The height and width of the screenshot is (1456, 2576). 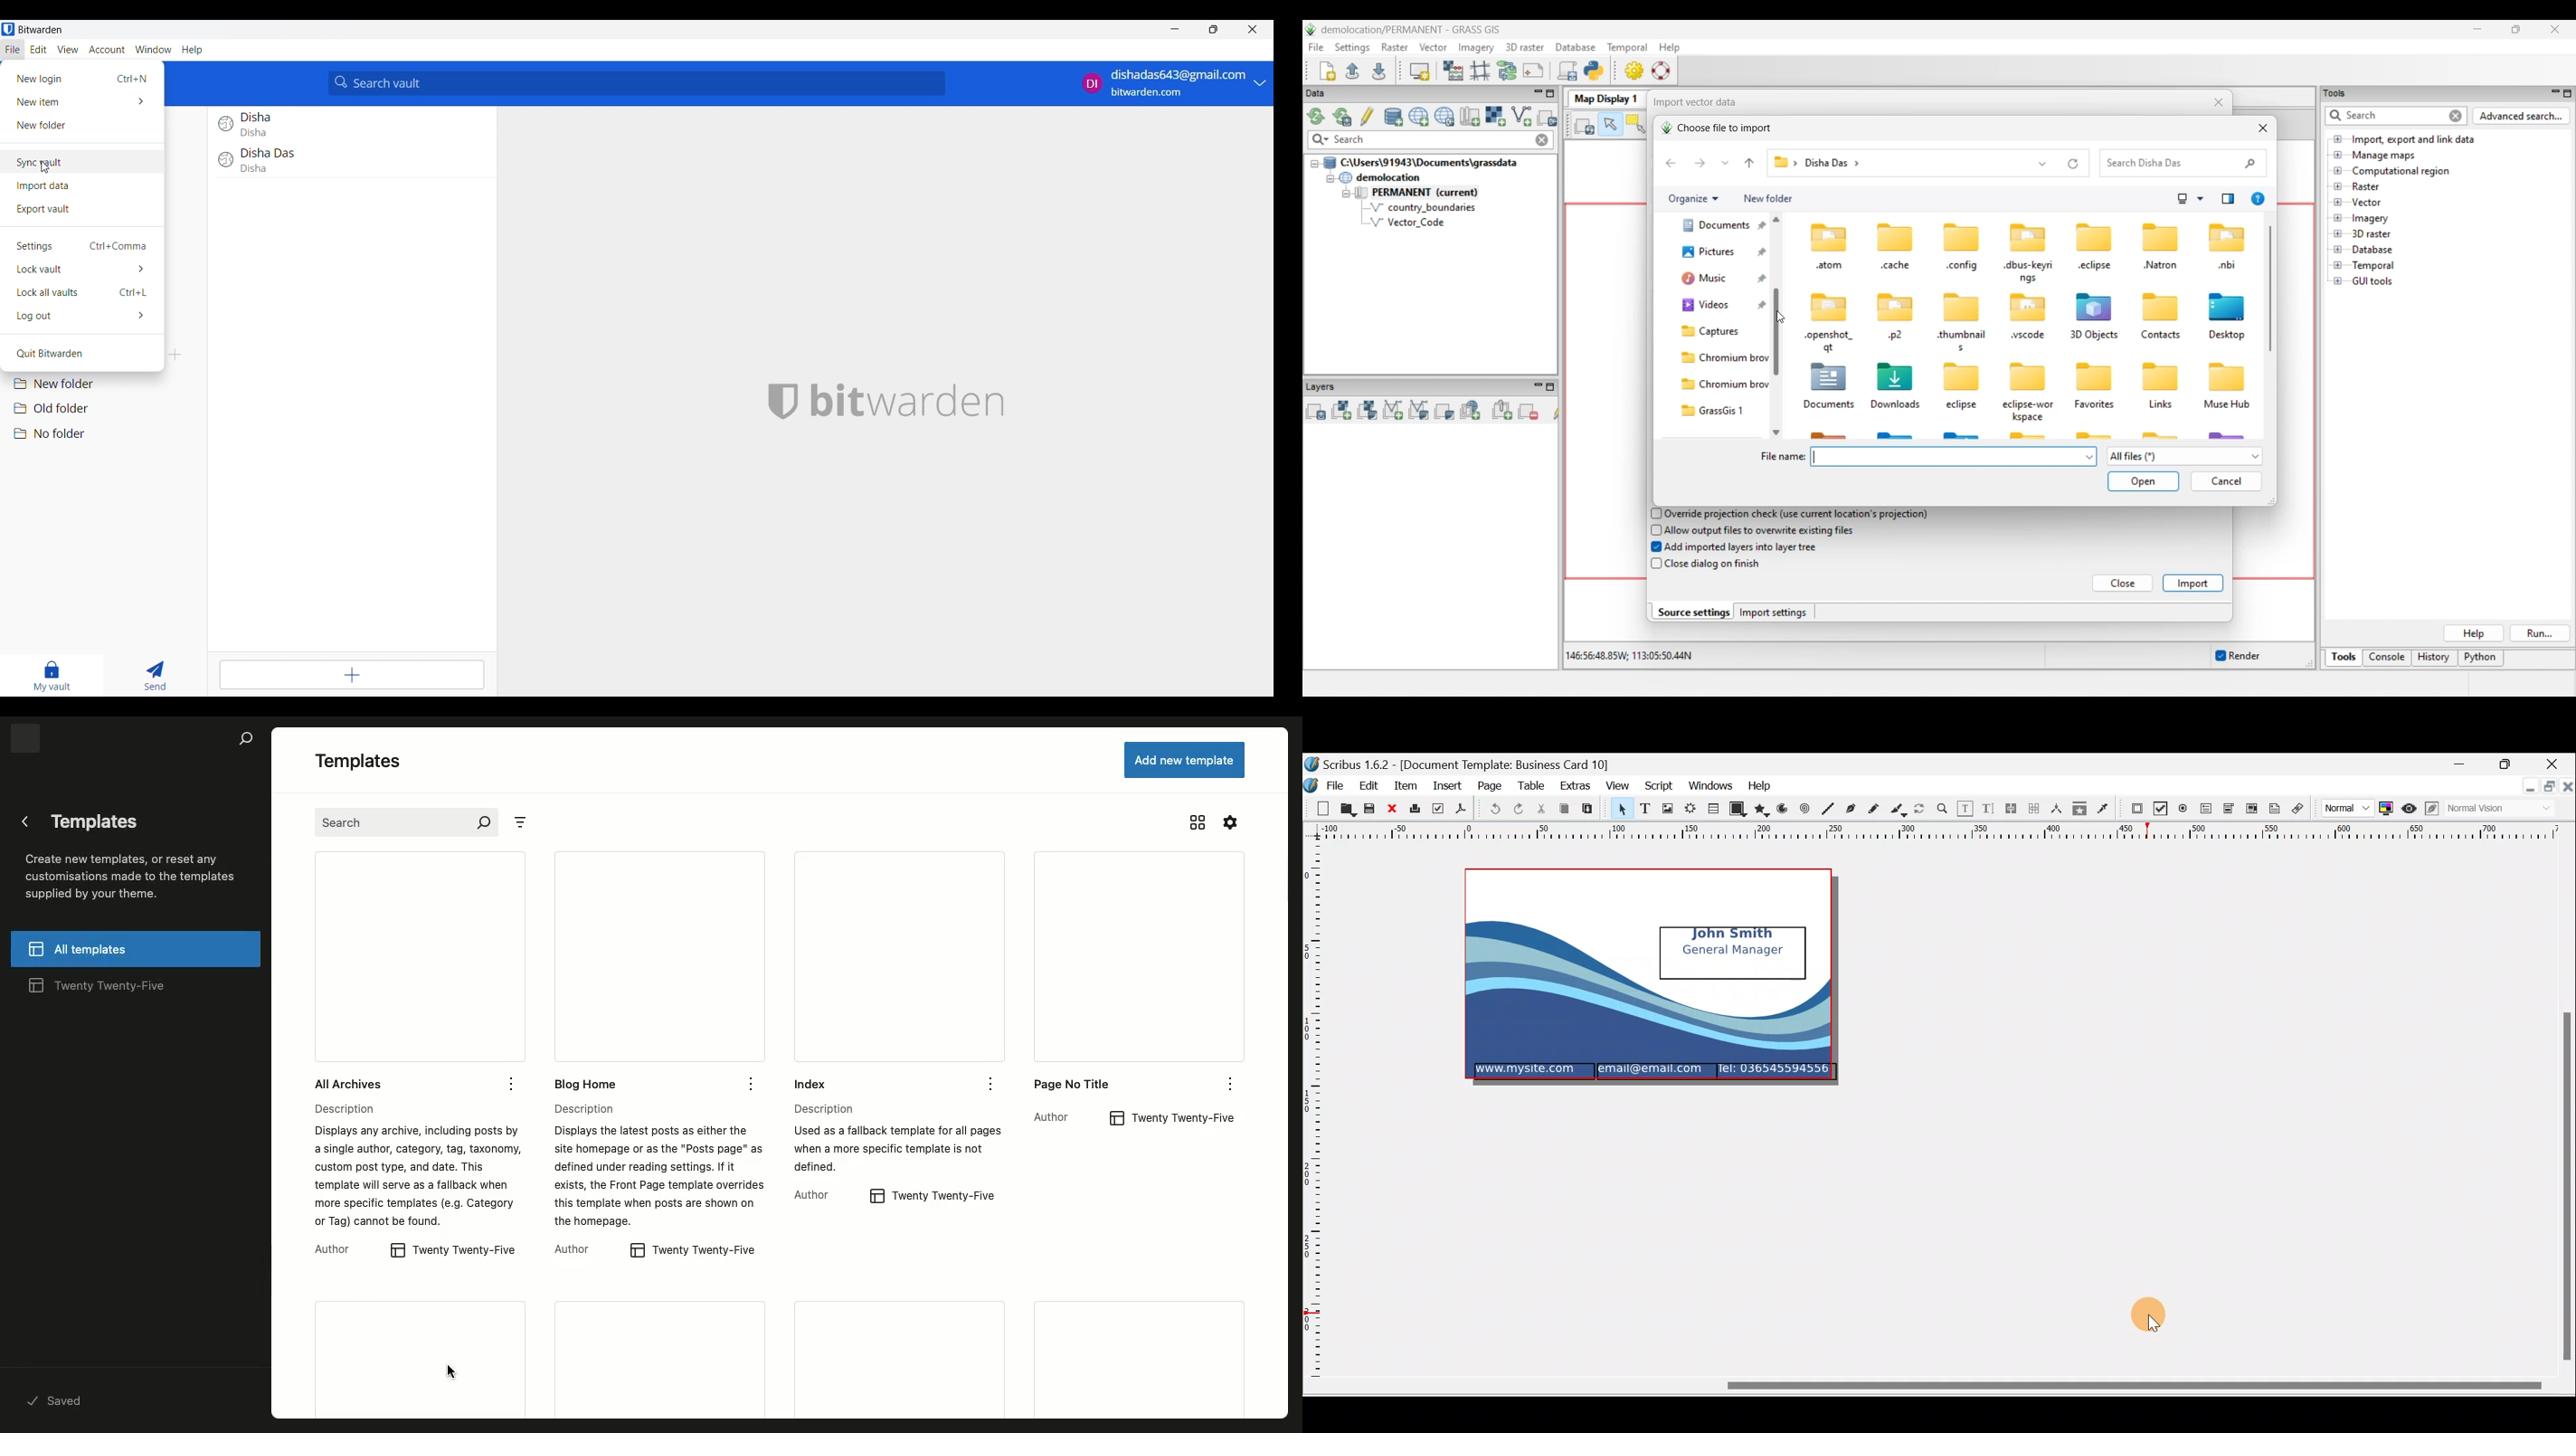 I want to click on Settings, so click(x=84, y=246).